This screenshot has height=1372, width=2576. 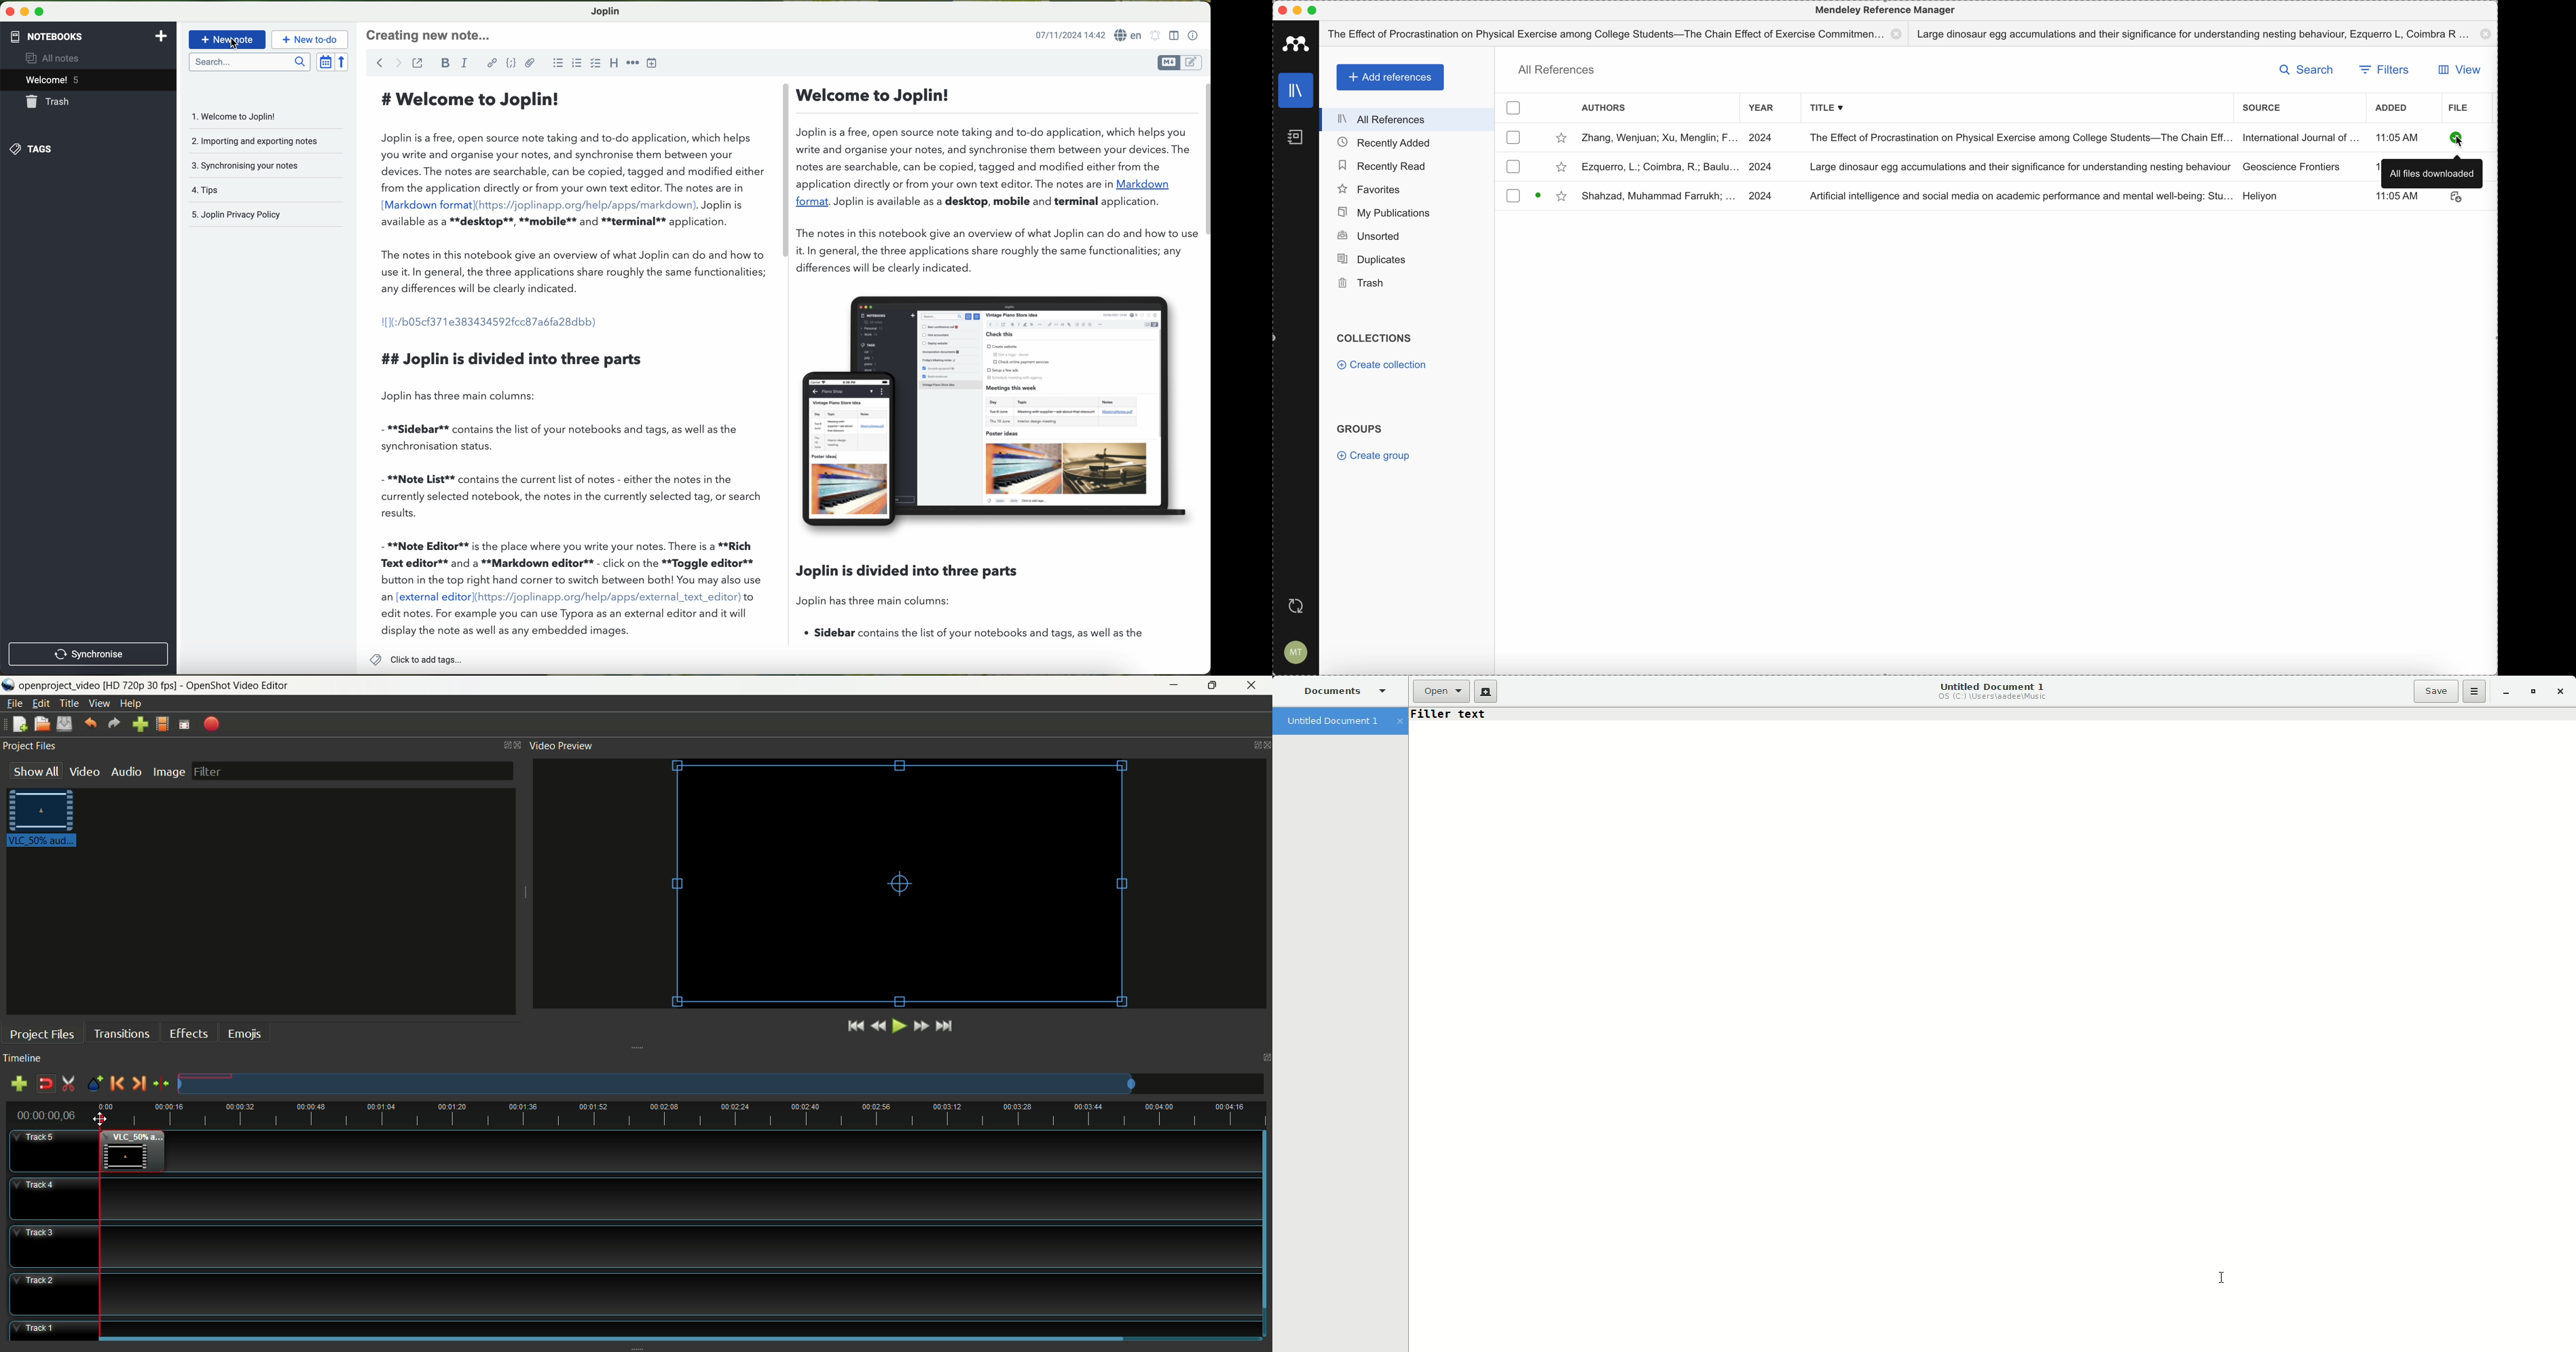 What do you see at coordinates (56, 1247) in the screenshot?
I see `track3` at bounding box center [56, 1247].